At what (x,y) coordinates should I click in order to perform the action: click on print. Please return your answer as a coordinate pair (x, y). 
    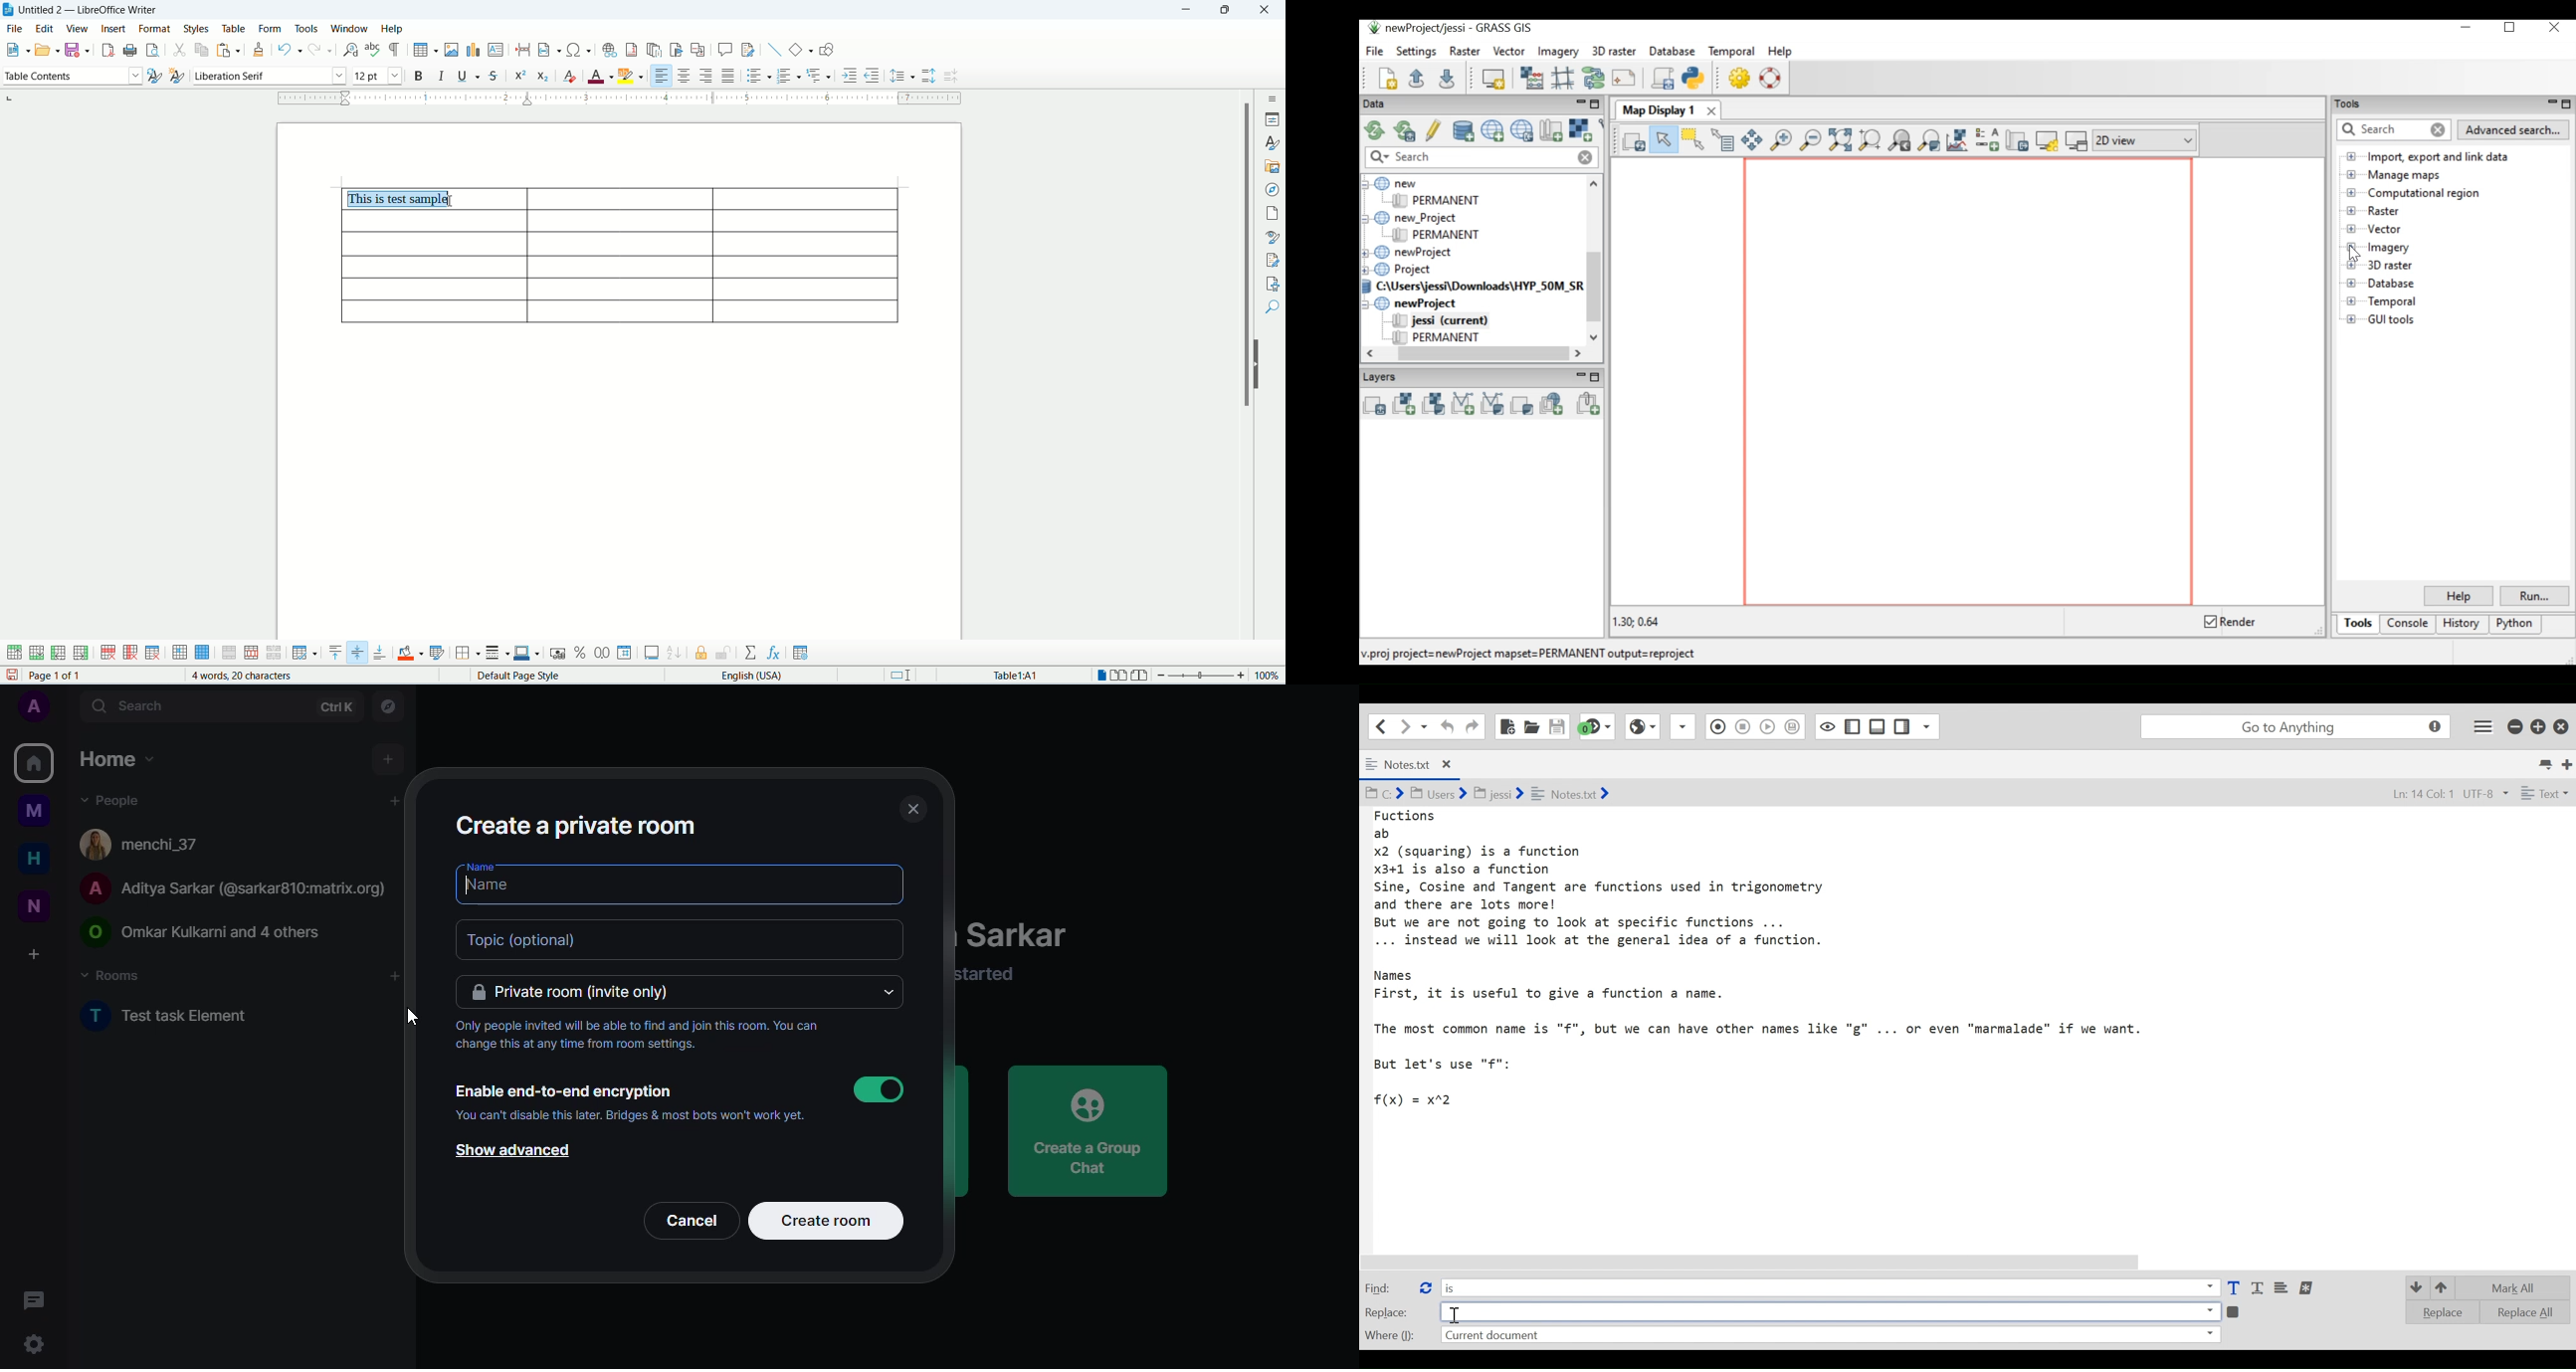
    Looking at the image, I should click on (131, 50).